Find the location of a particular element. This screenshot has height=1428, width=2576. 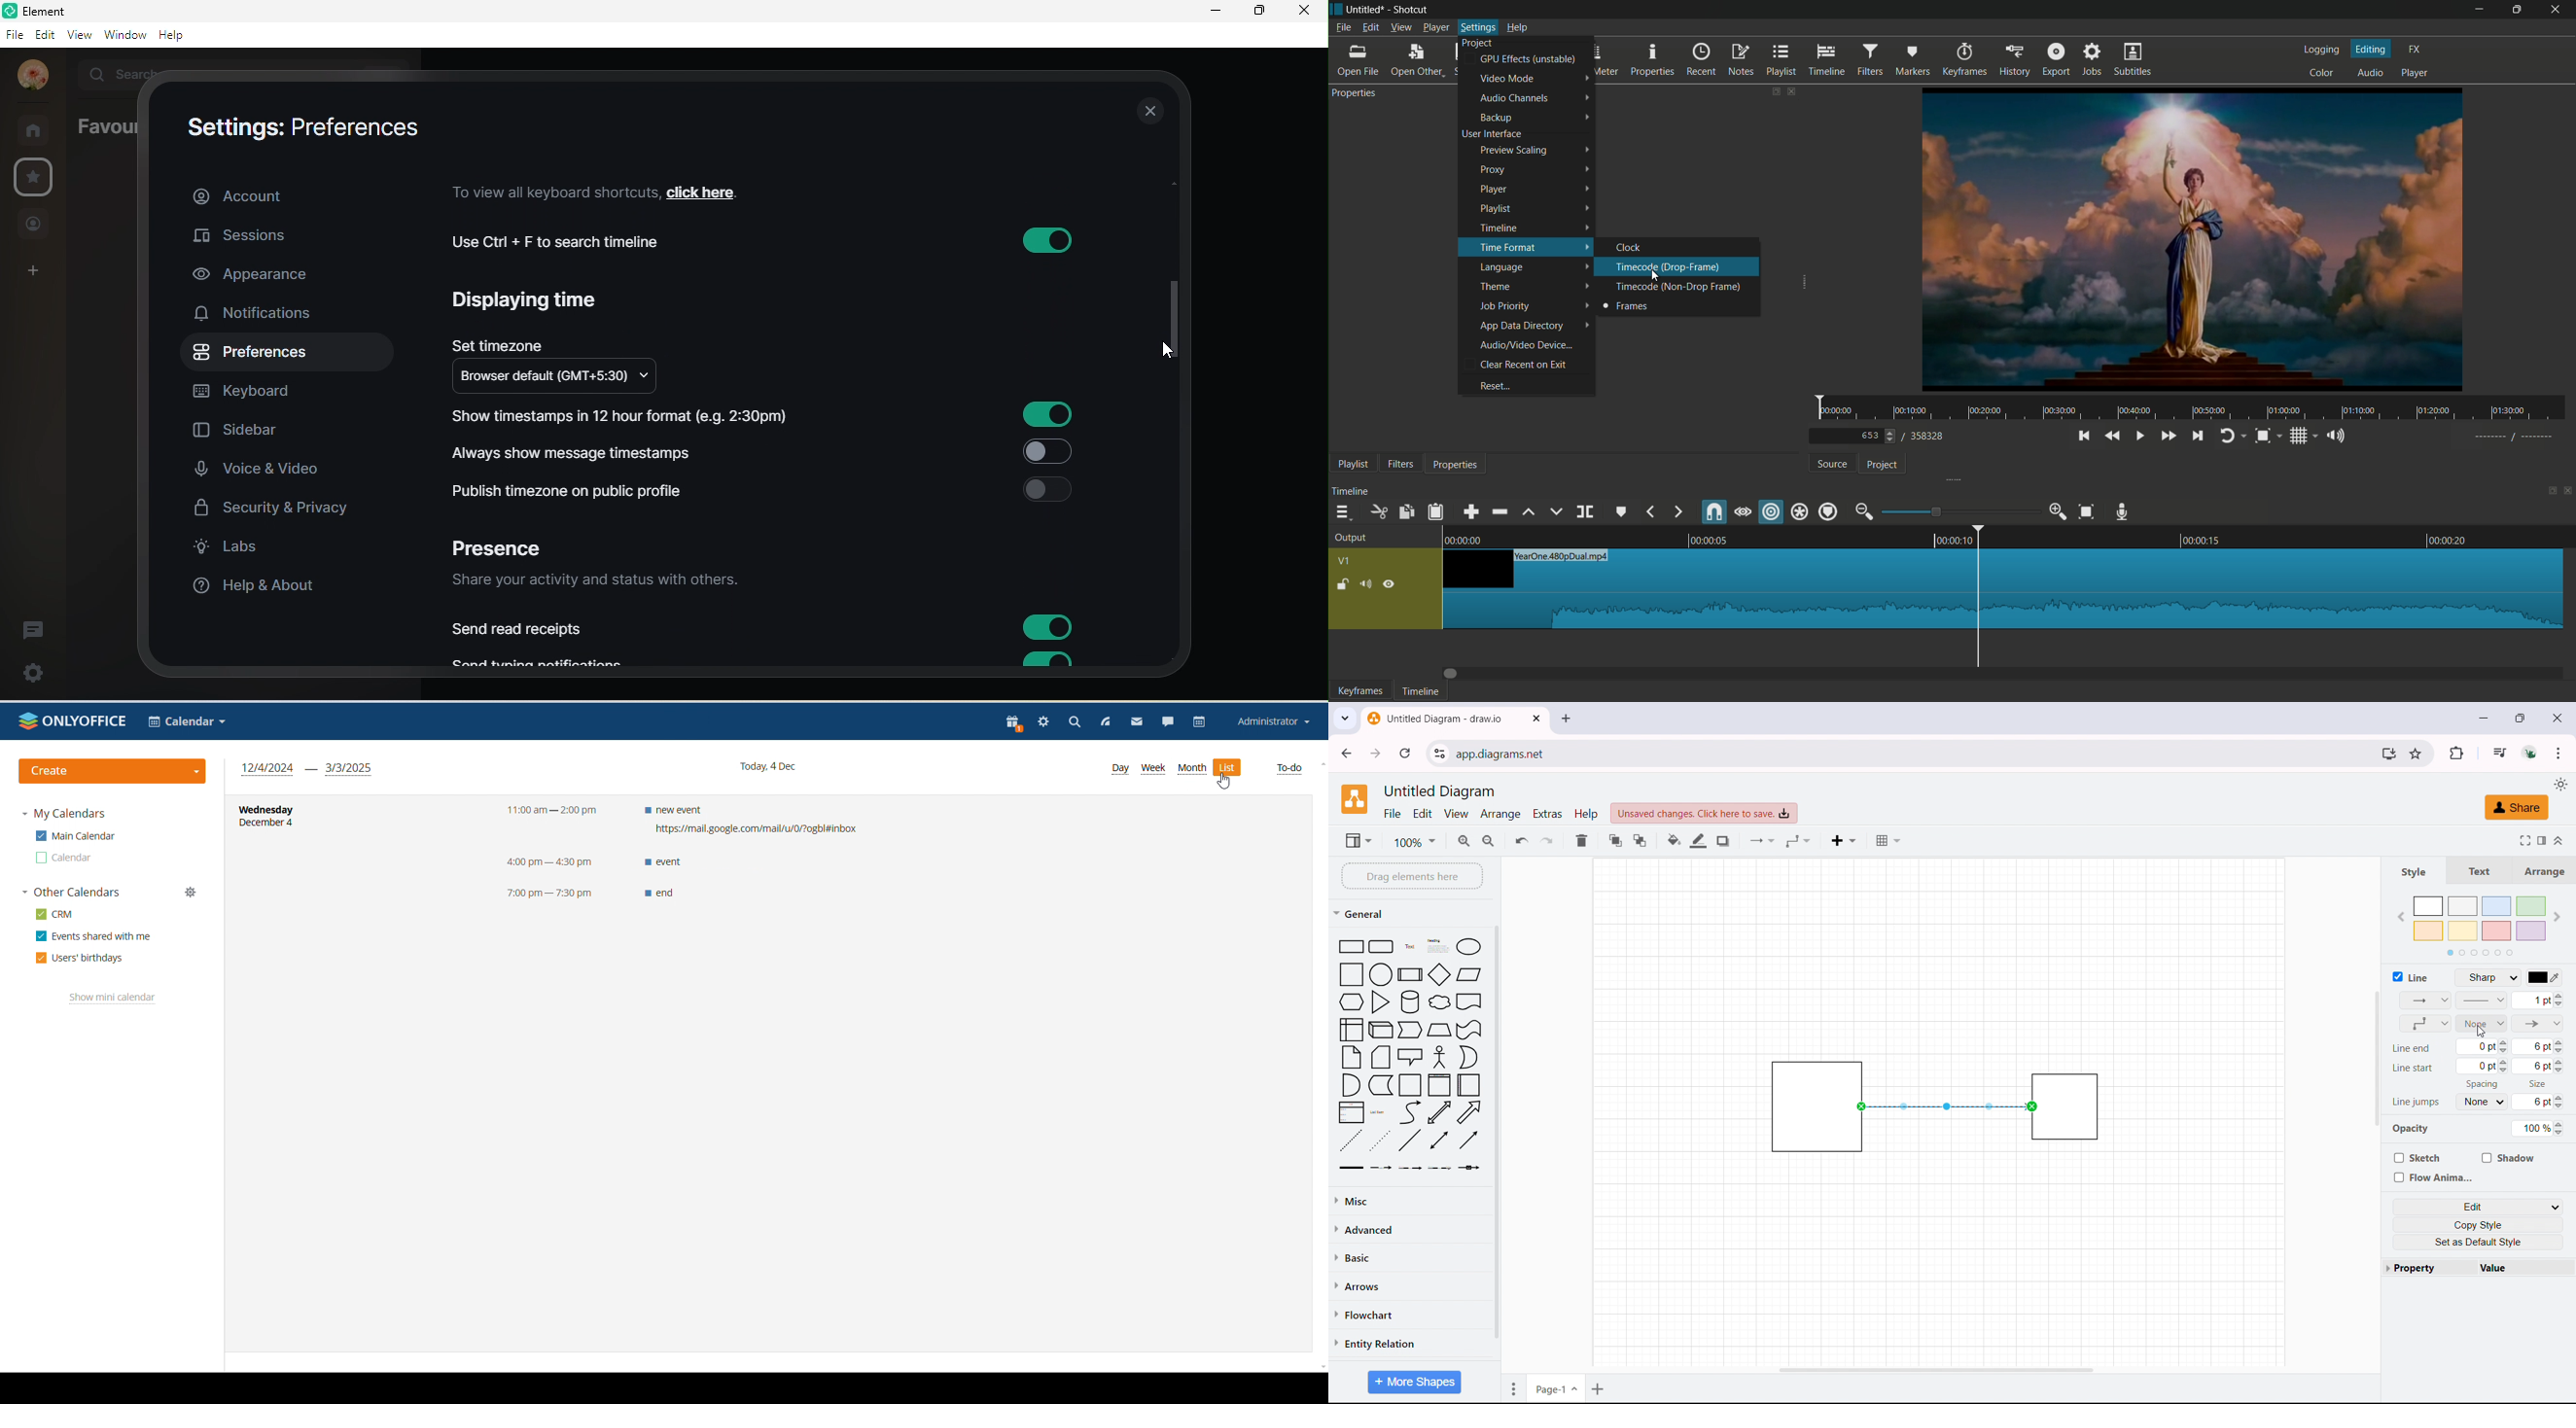

undo is located at coordinates (1522, 840).